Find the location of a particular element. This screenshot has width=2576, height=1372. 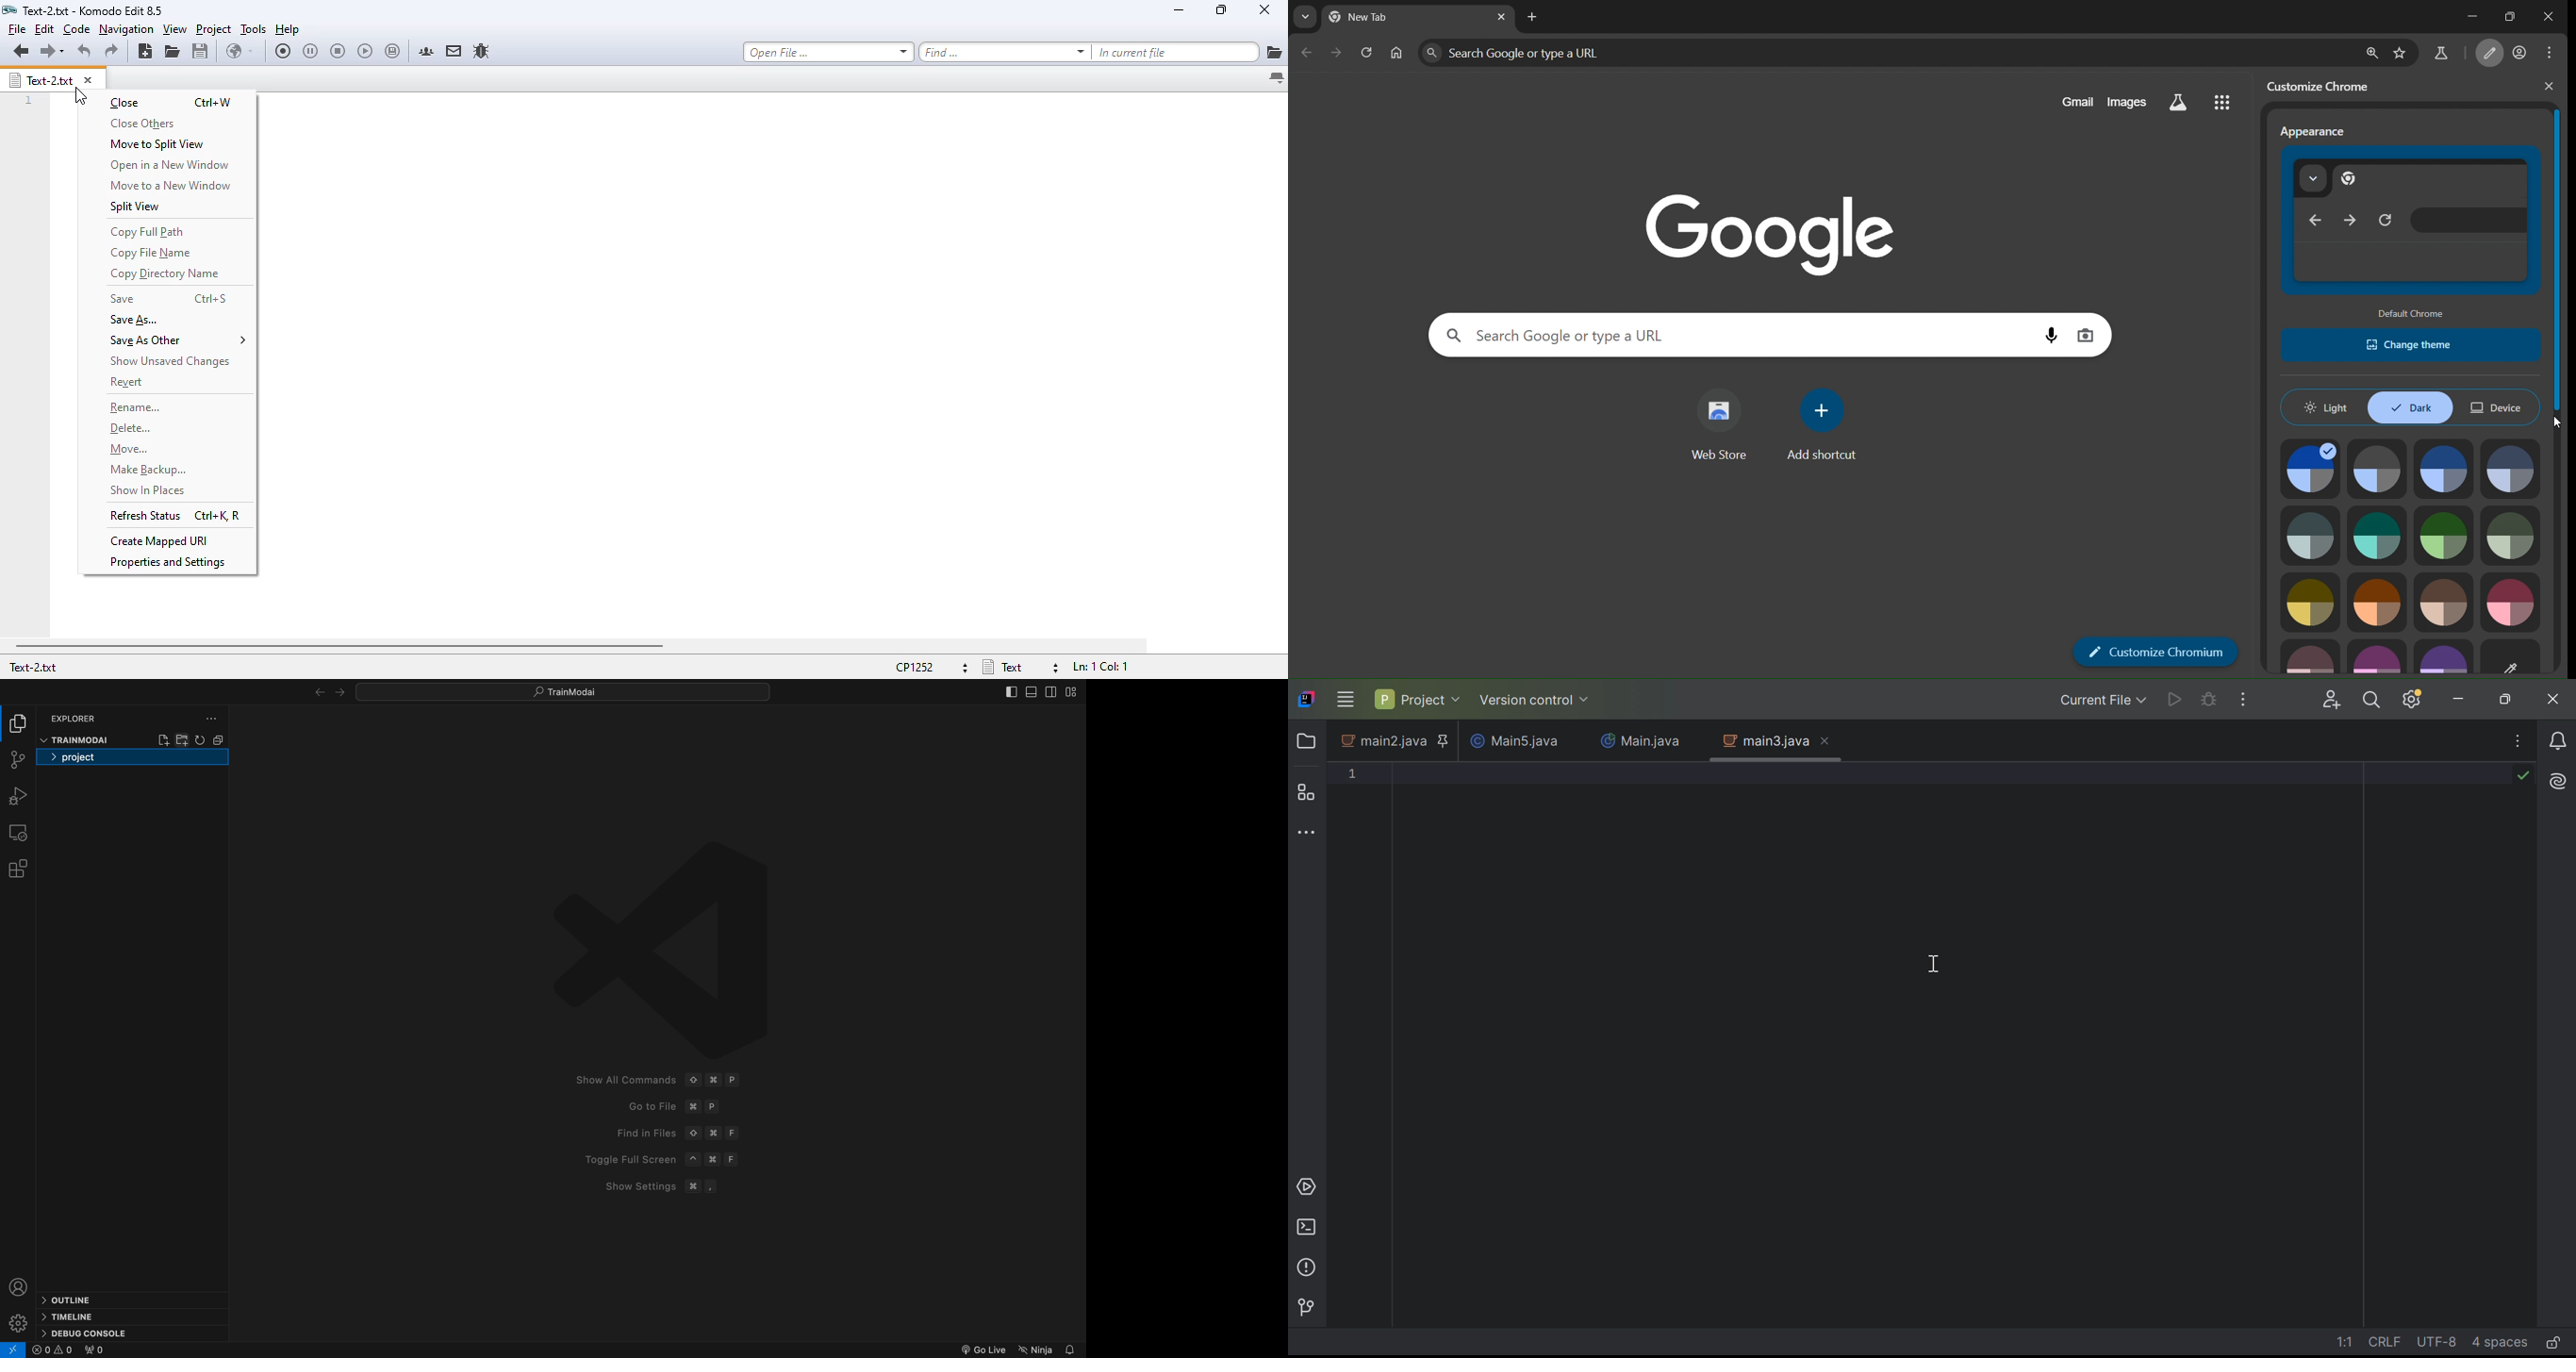

copy full path is located at coordinates (146, 231).